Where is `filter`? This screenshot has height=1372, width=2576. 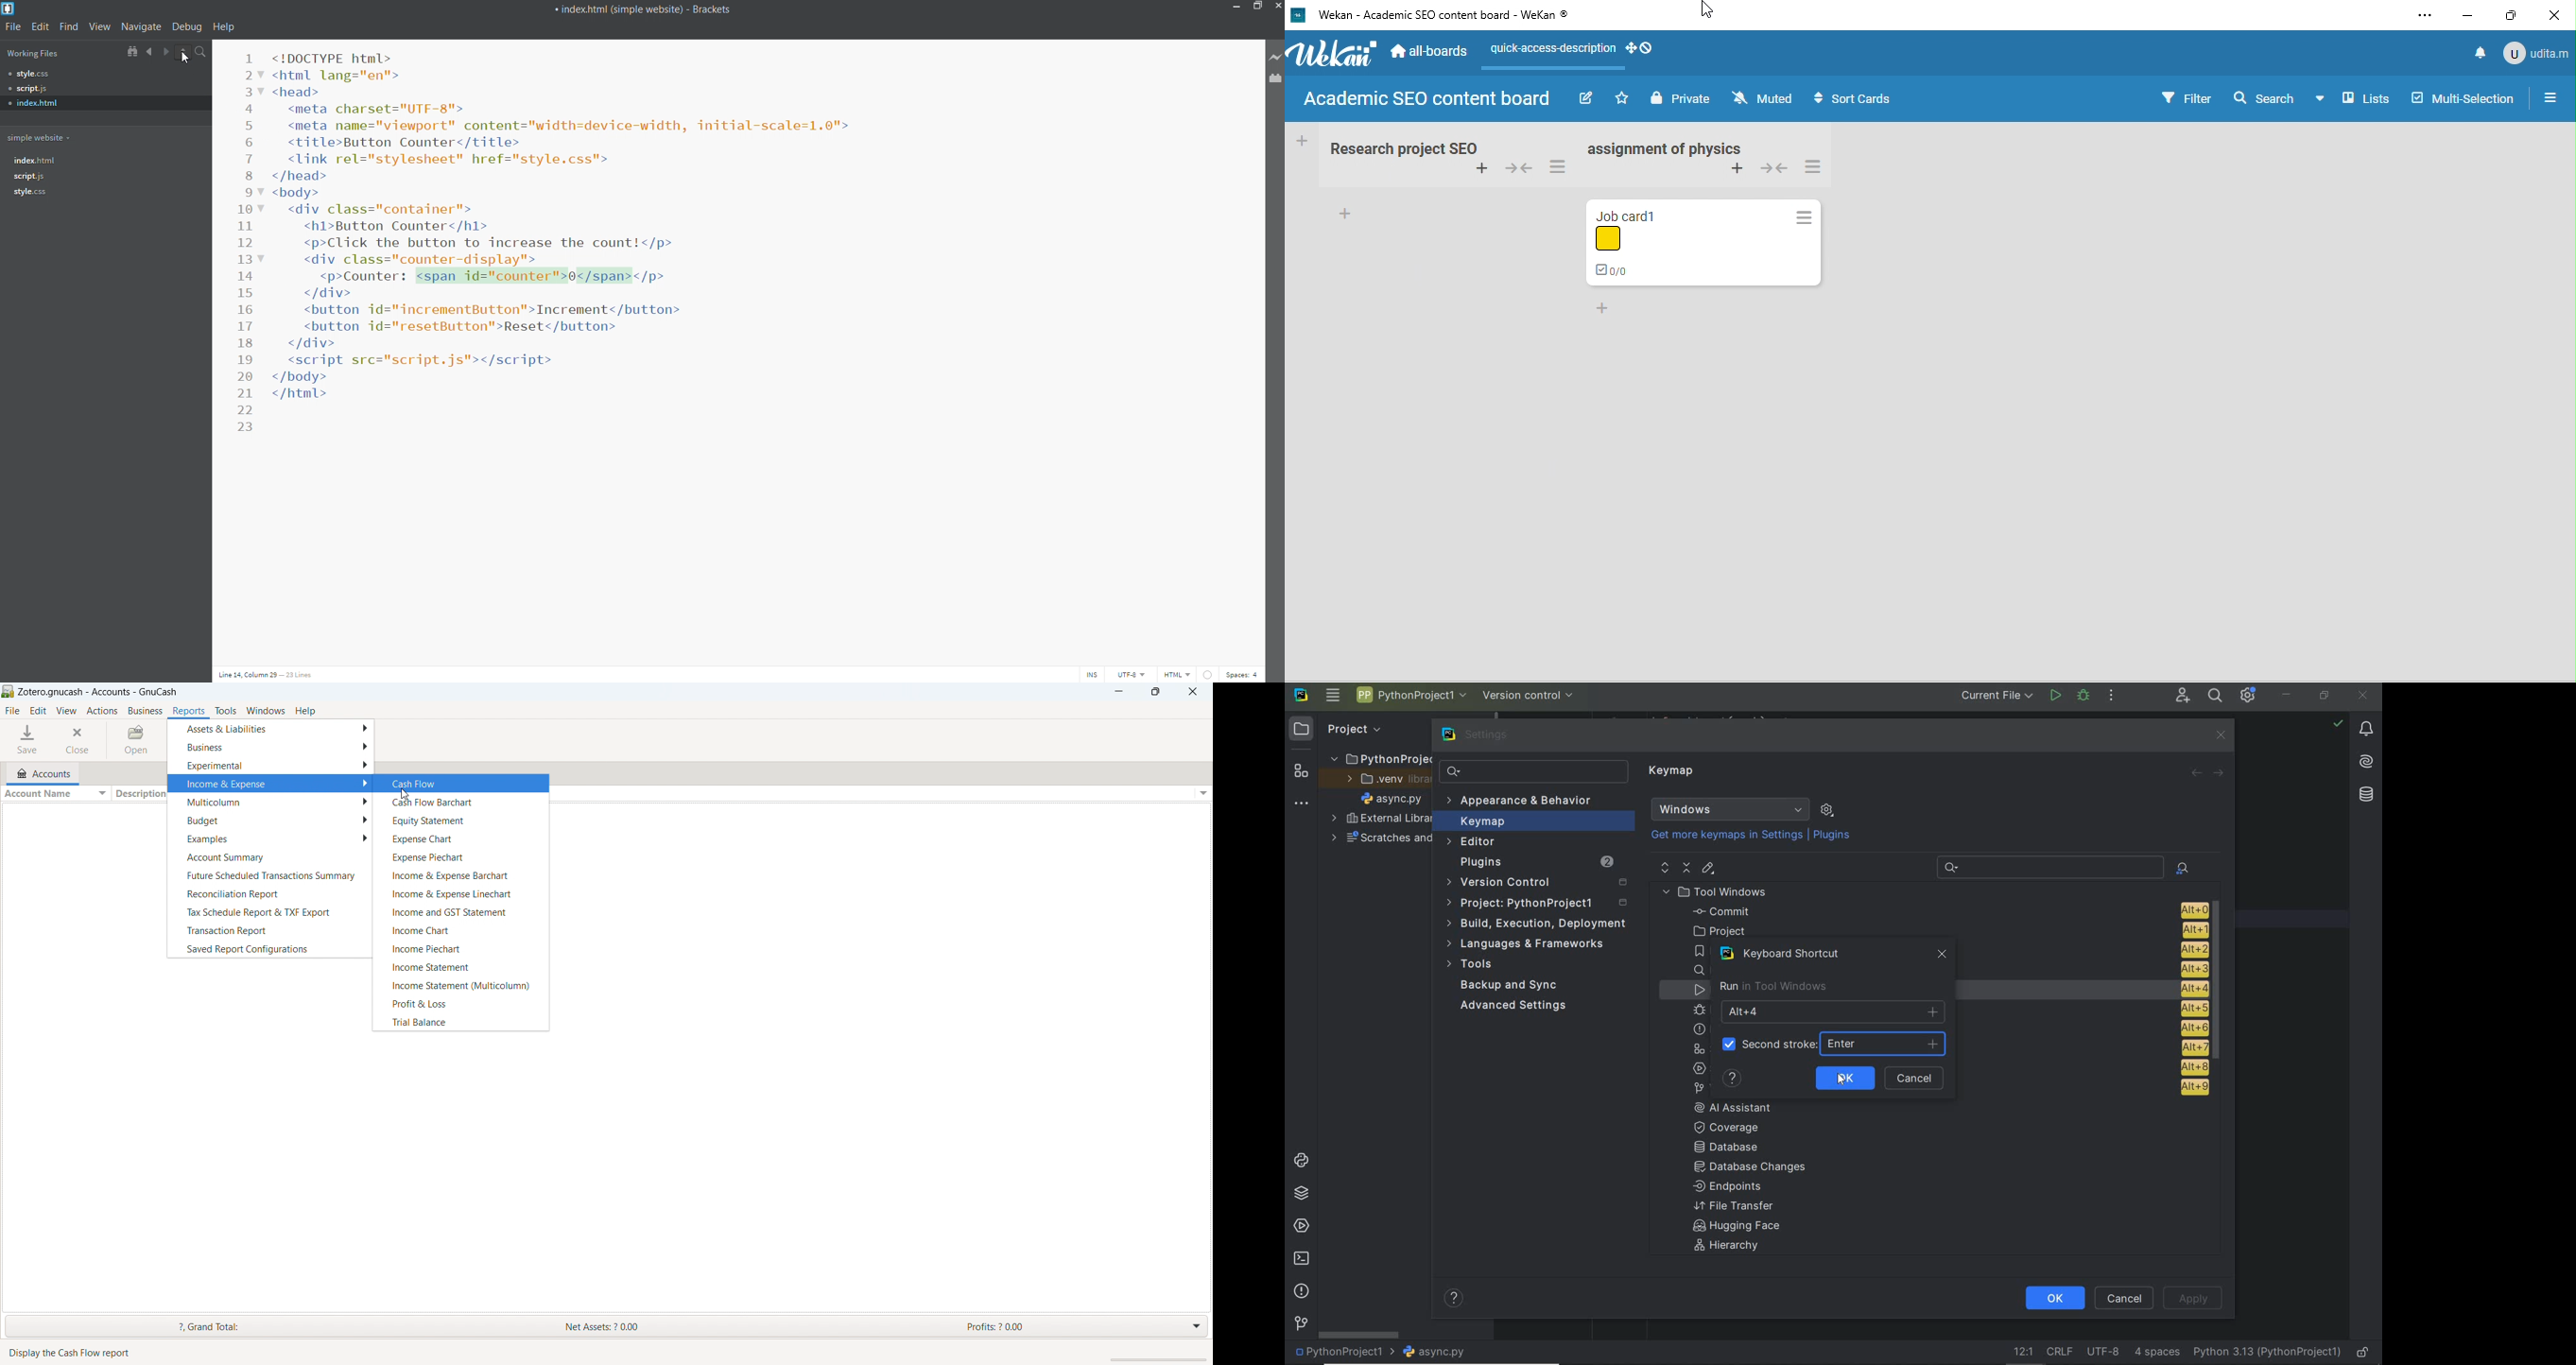
filter is located at coordinates (2187, 96).